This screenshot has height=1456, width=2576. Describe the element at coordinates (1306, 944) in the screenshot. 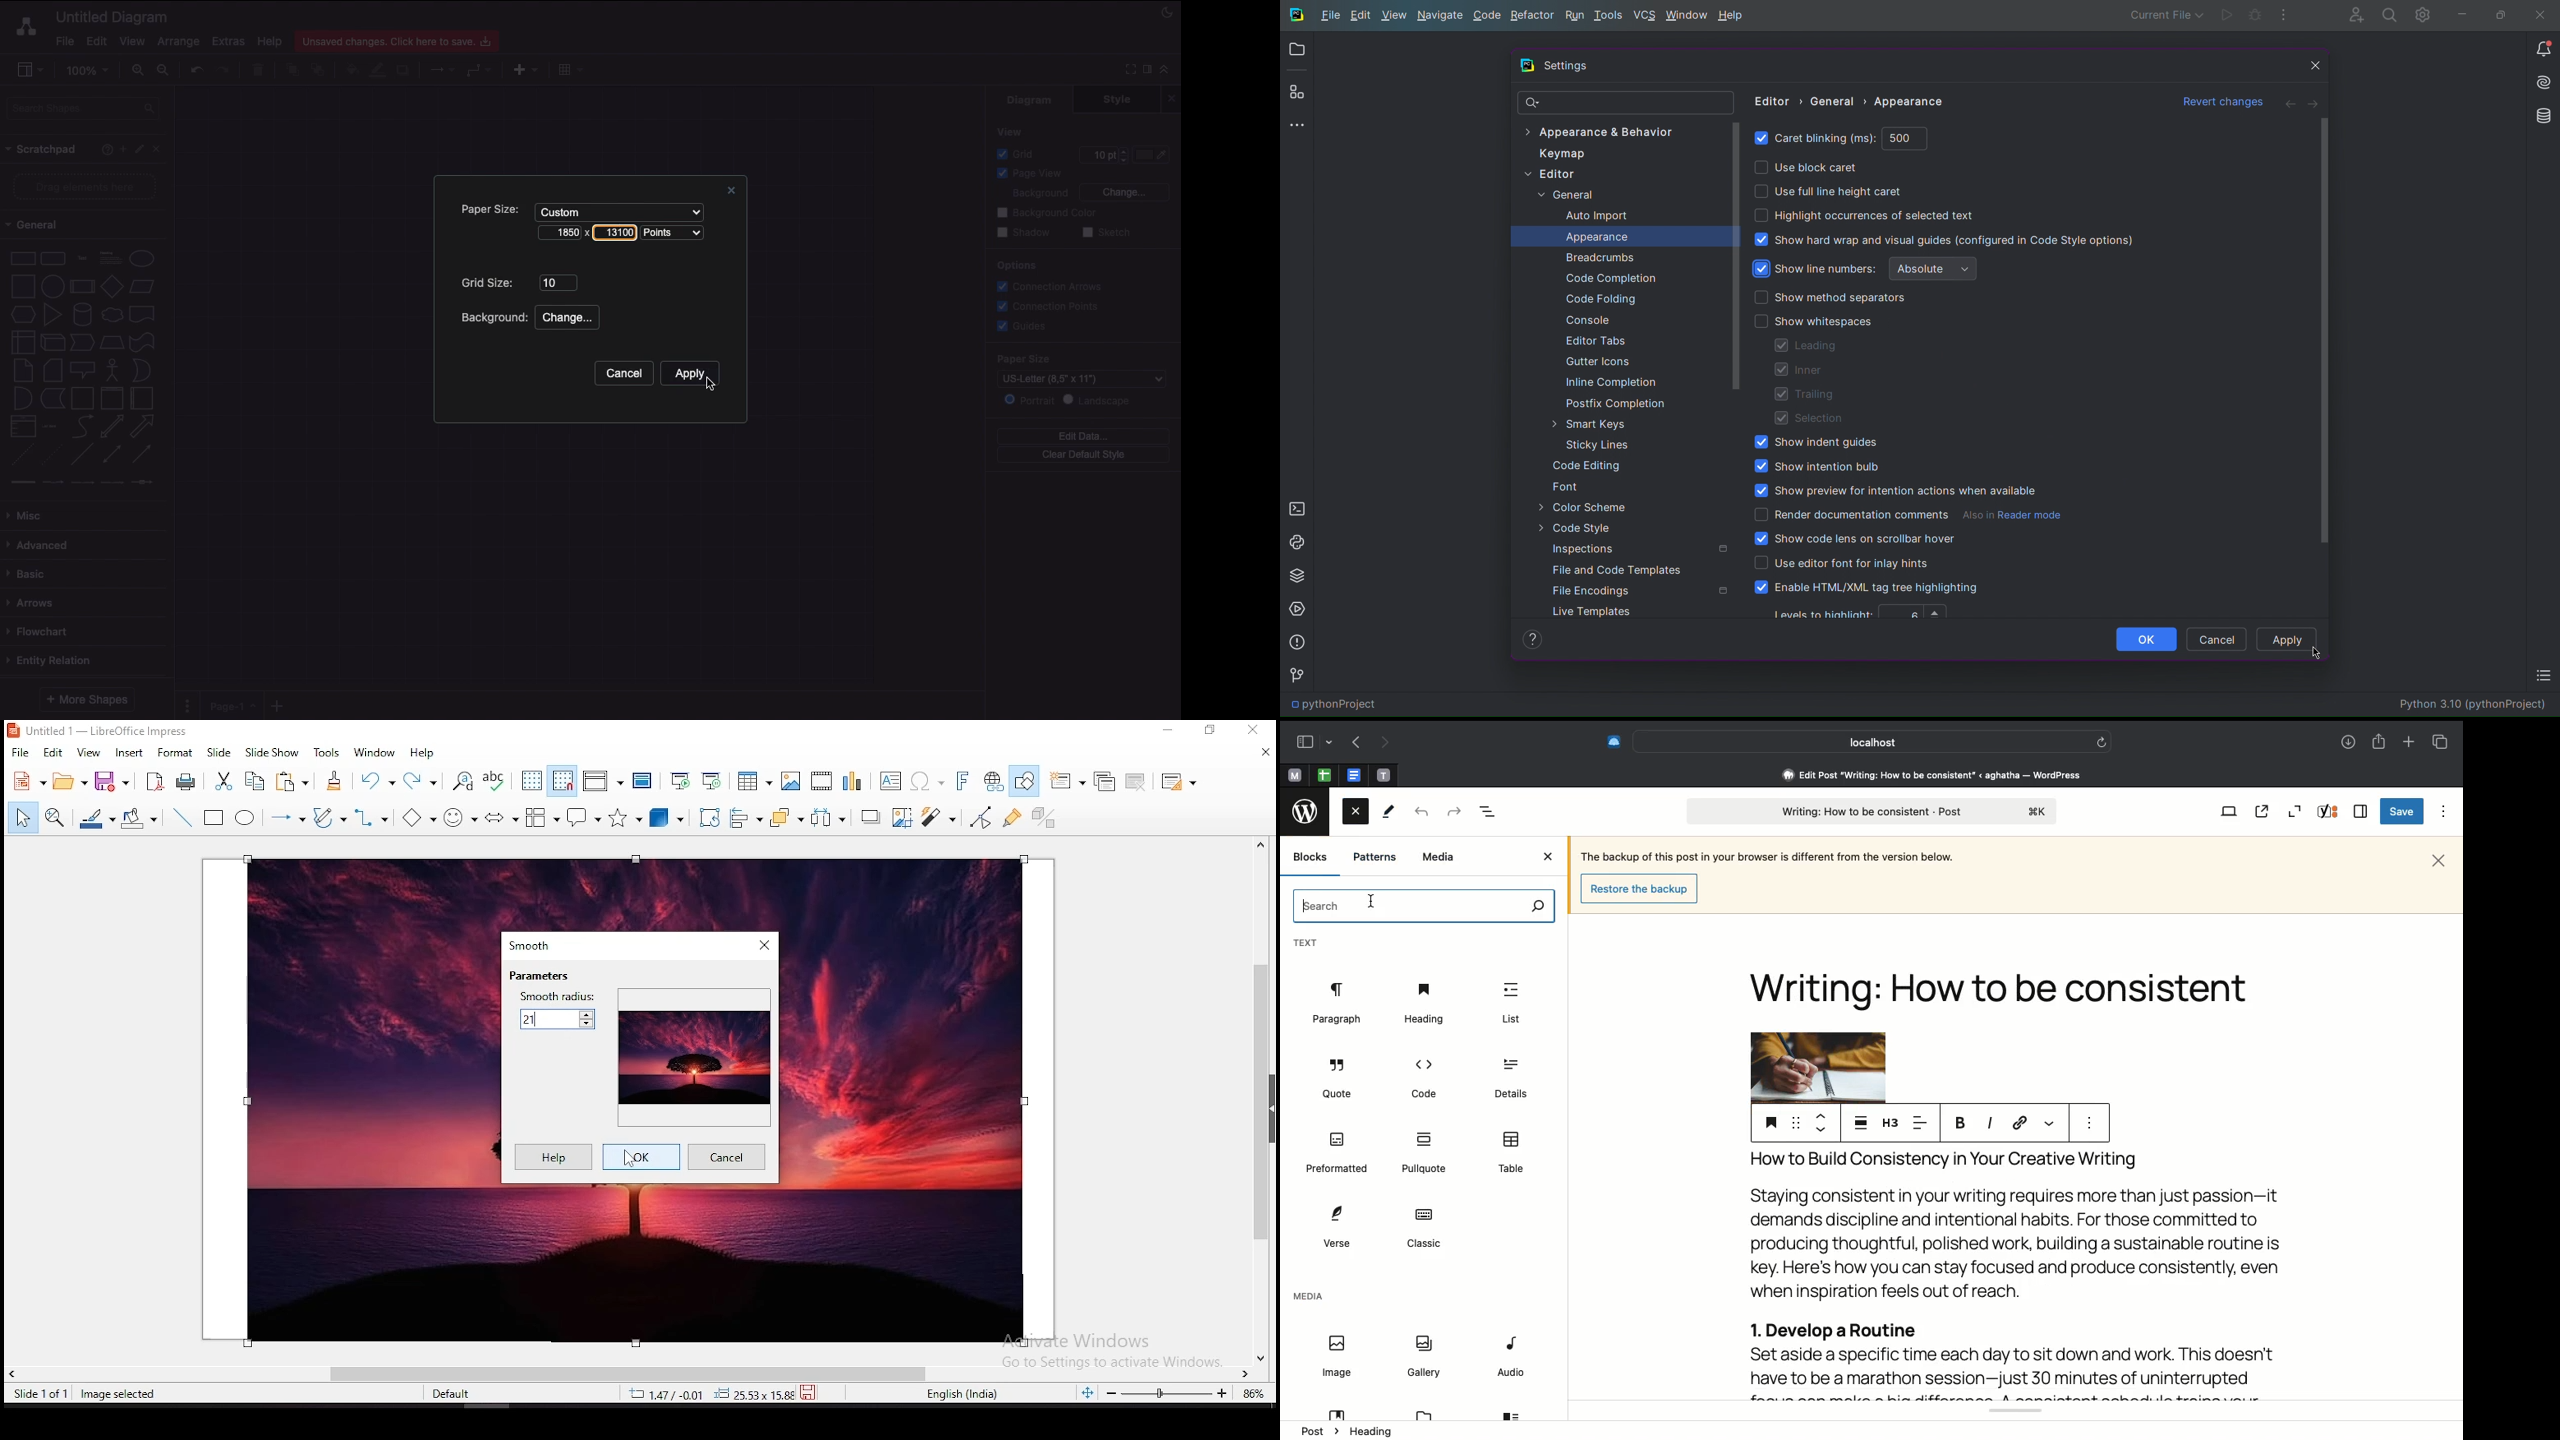

I see `Text` at that location.